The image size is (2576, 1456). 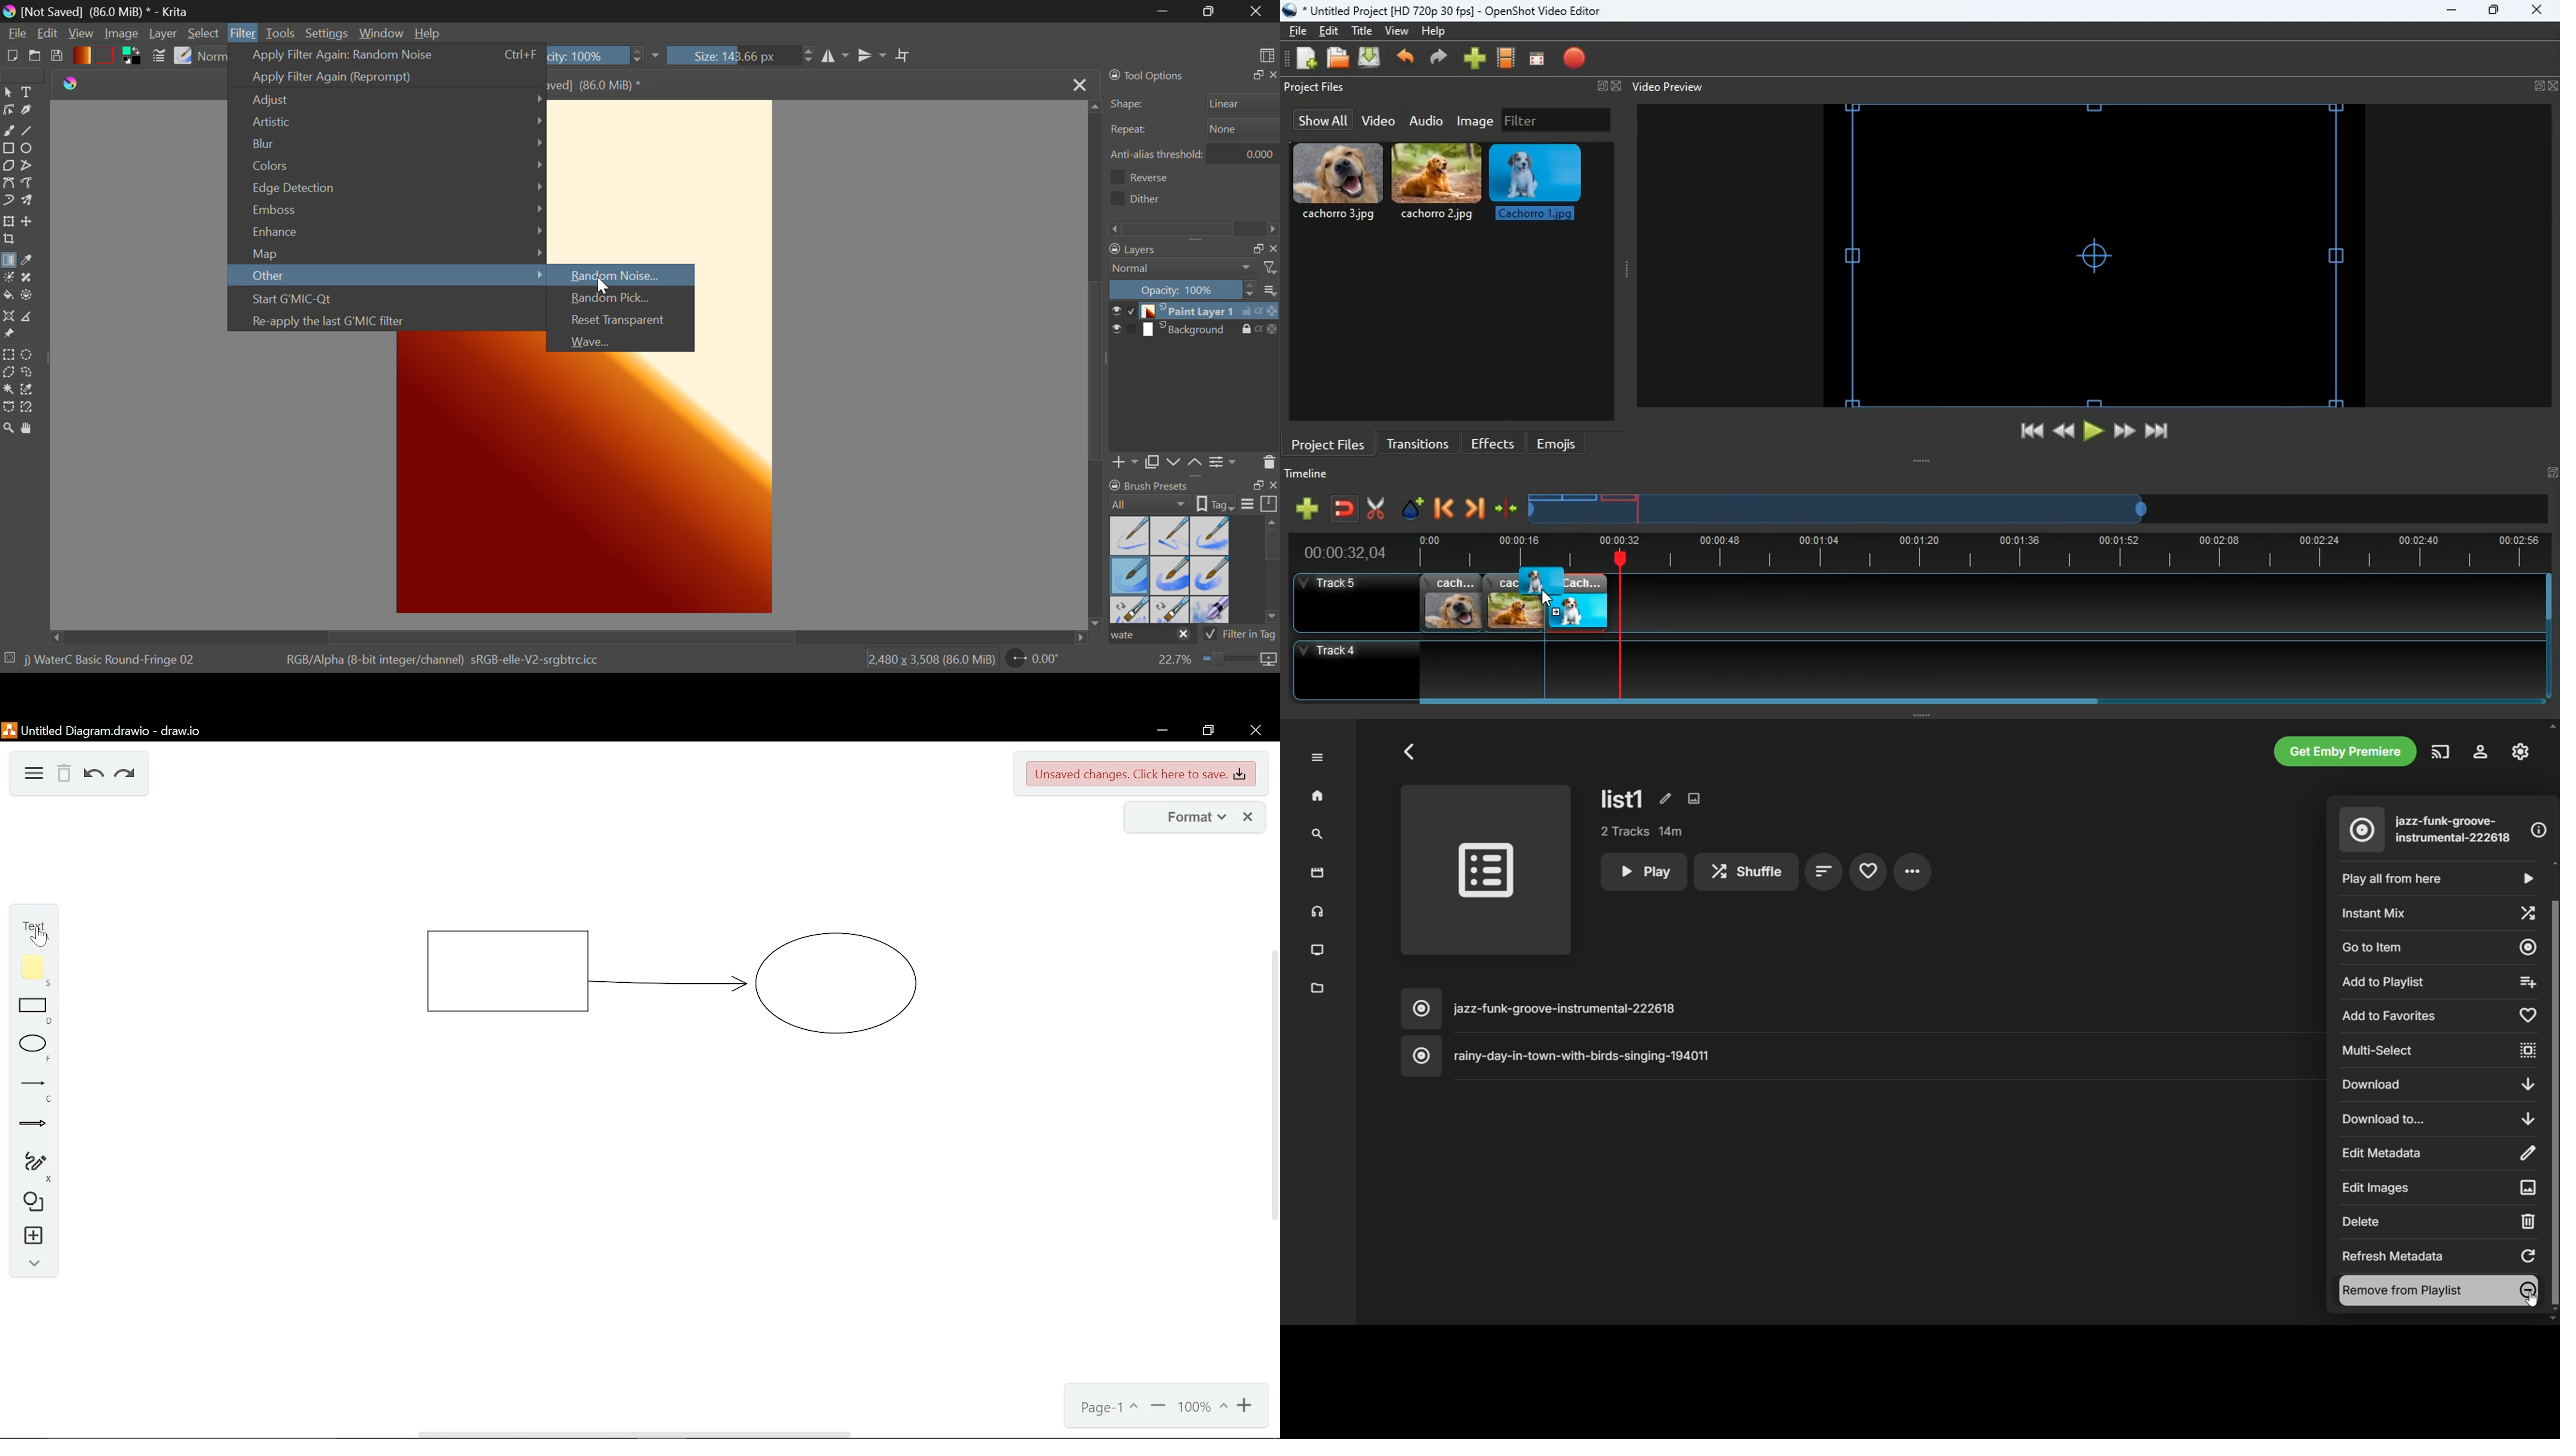 What do you see at coordinates (1257, 11) in the screenshot?
I see `Close` at bounding box center [1257, 11].